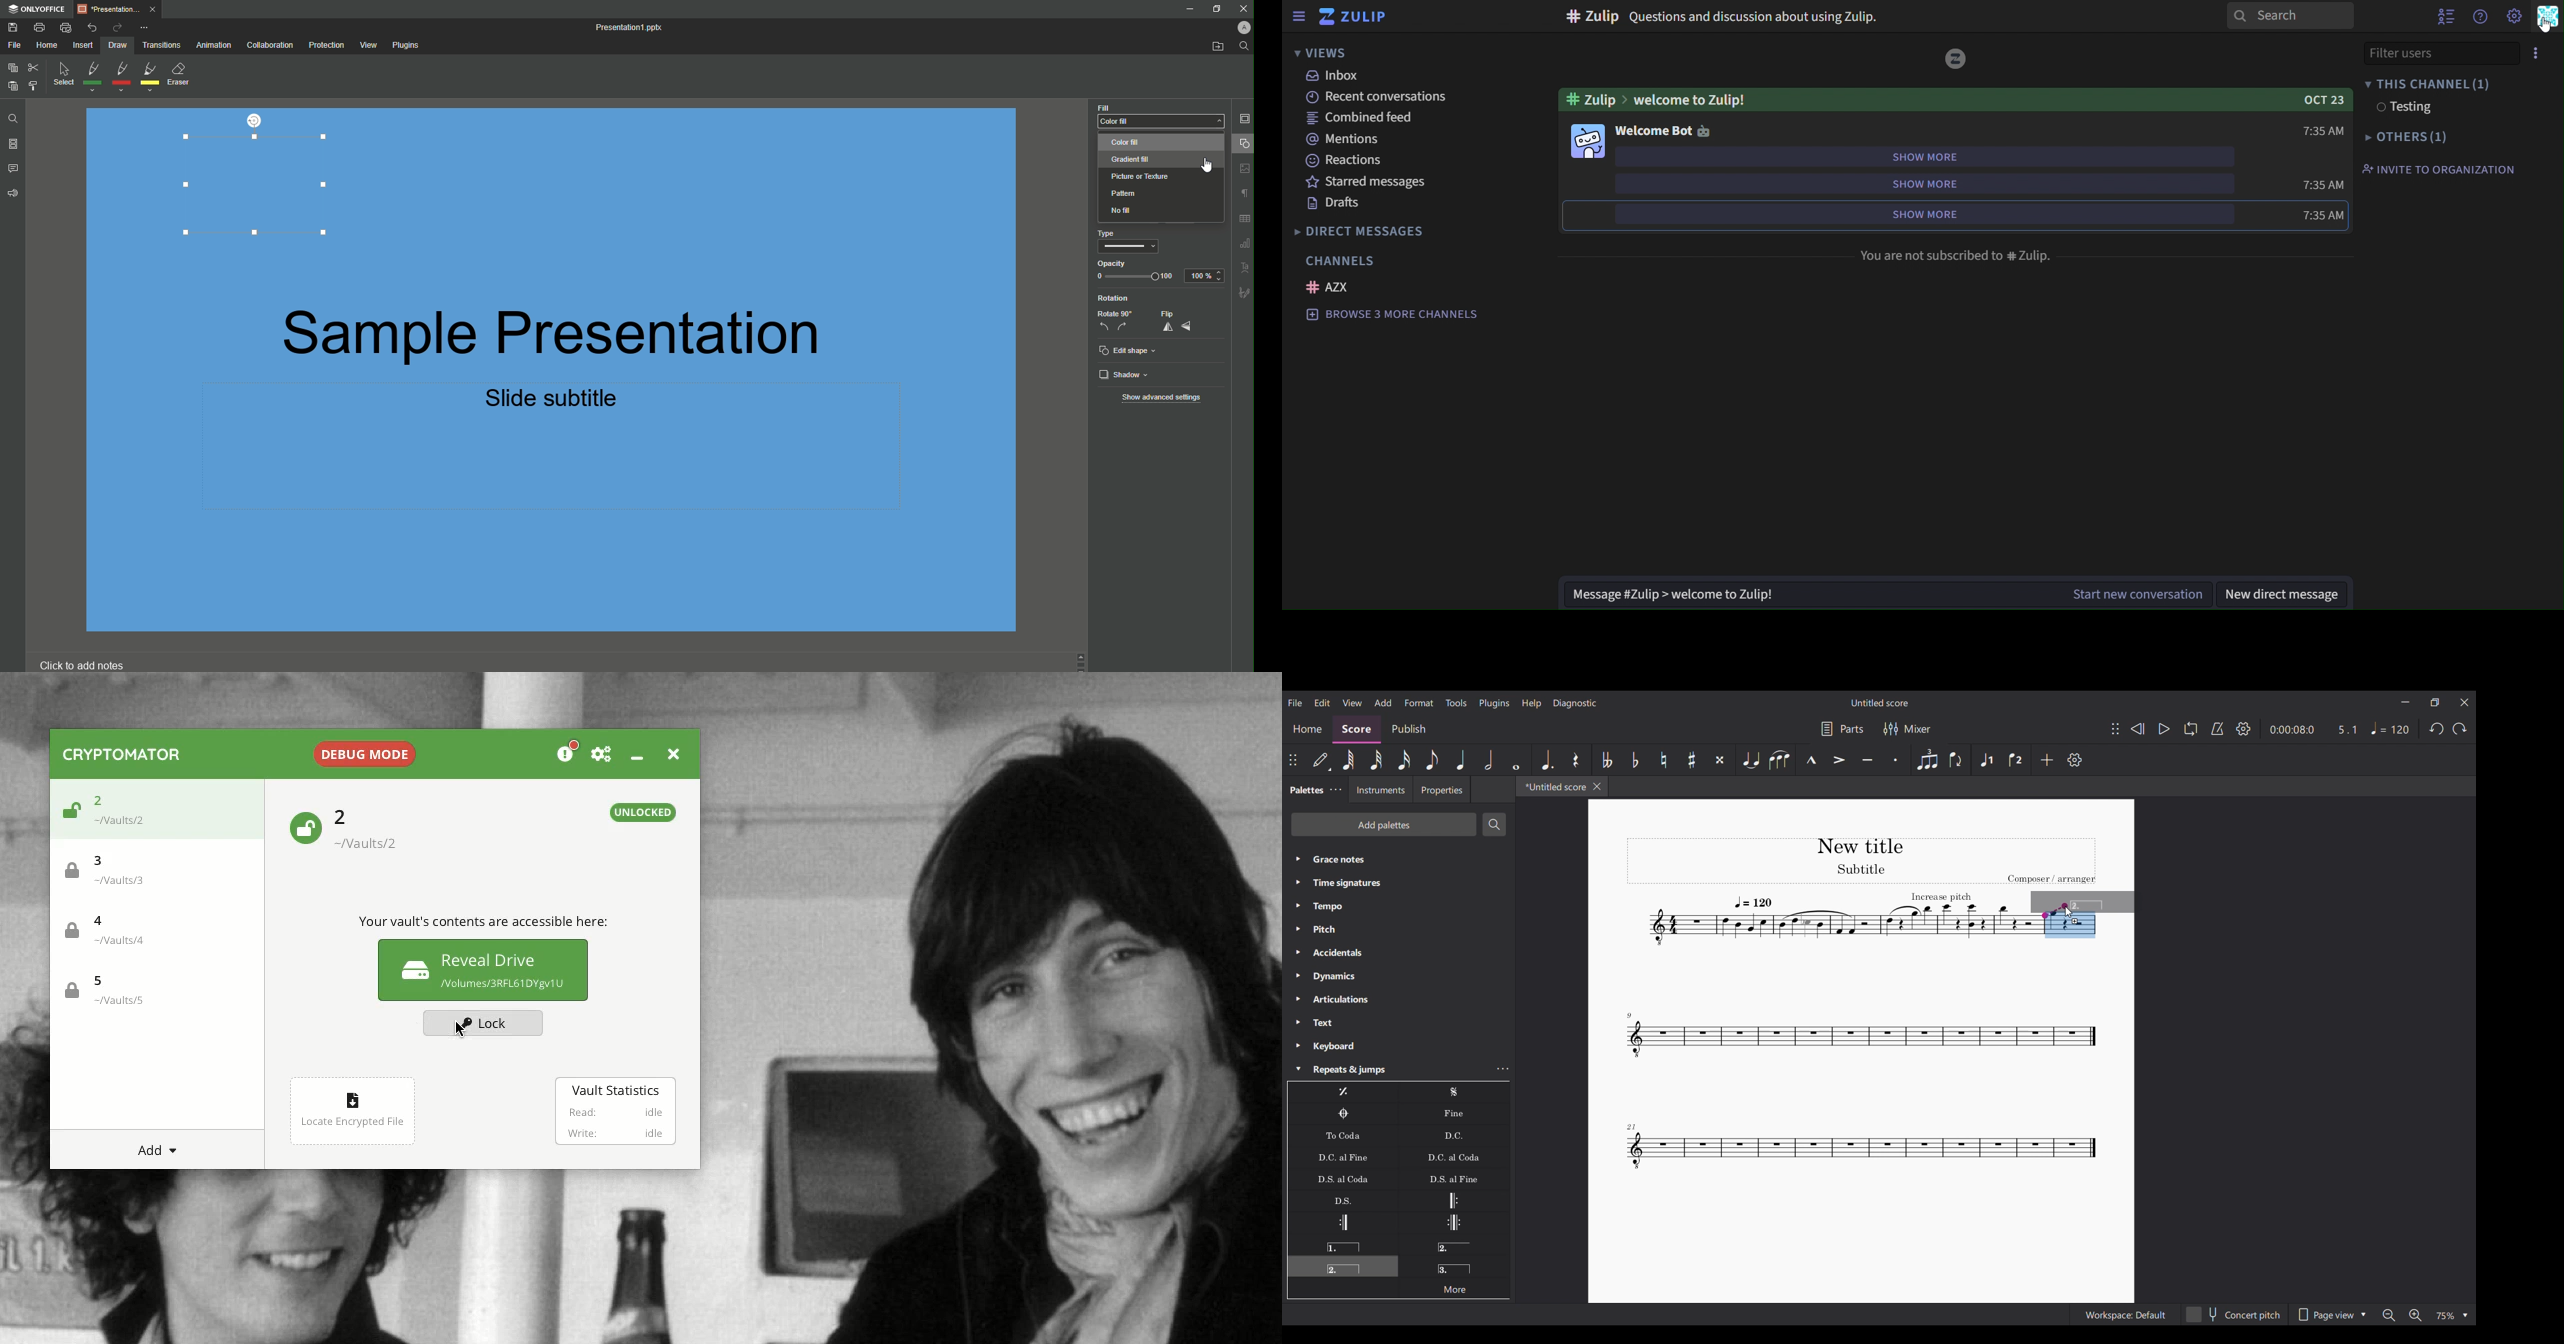 Image resolution: width=2576 pixels, height=1344 pixels. I want to click on Animation, so click(215, 47).